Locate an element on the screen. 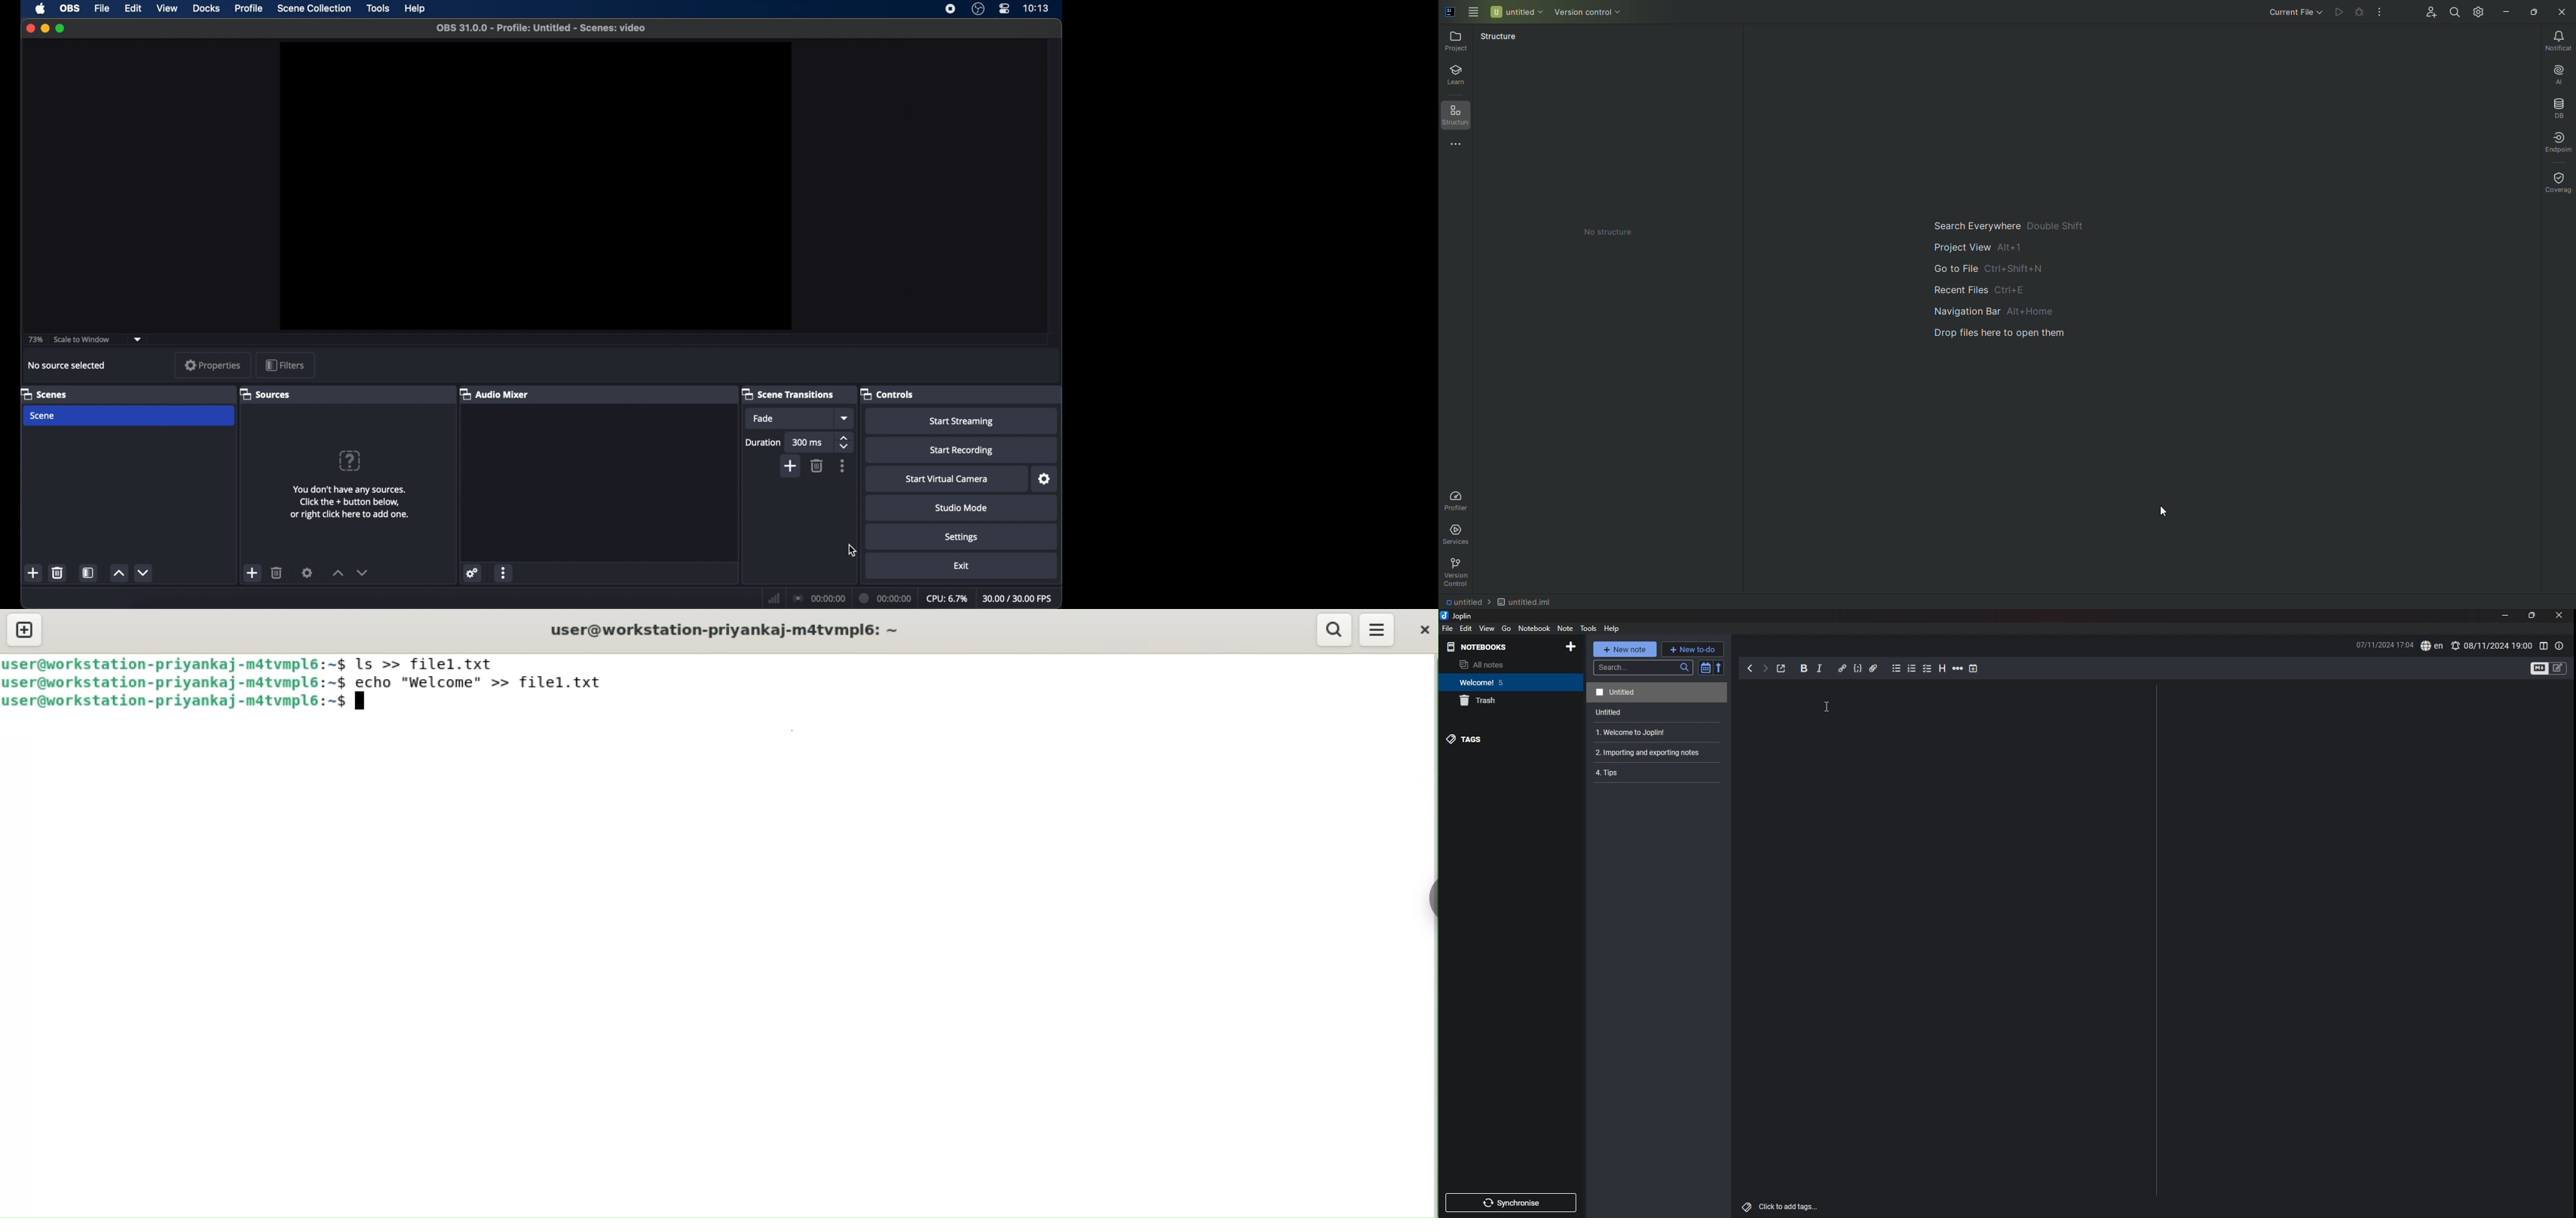  Services is located at coordinates (1460, 533).